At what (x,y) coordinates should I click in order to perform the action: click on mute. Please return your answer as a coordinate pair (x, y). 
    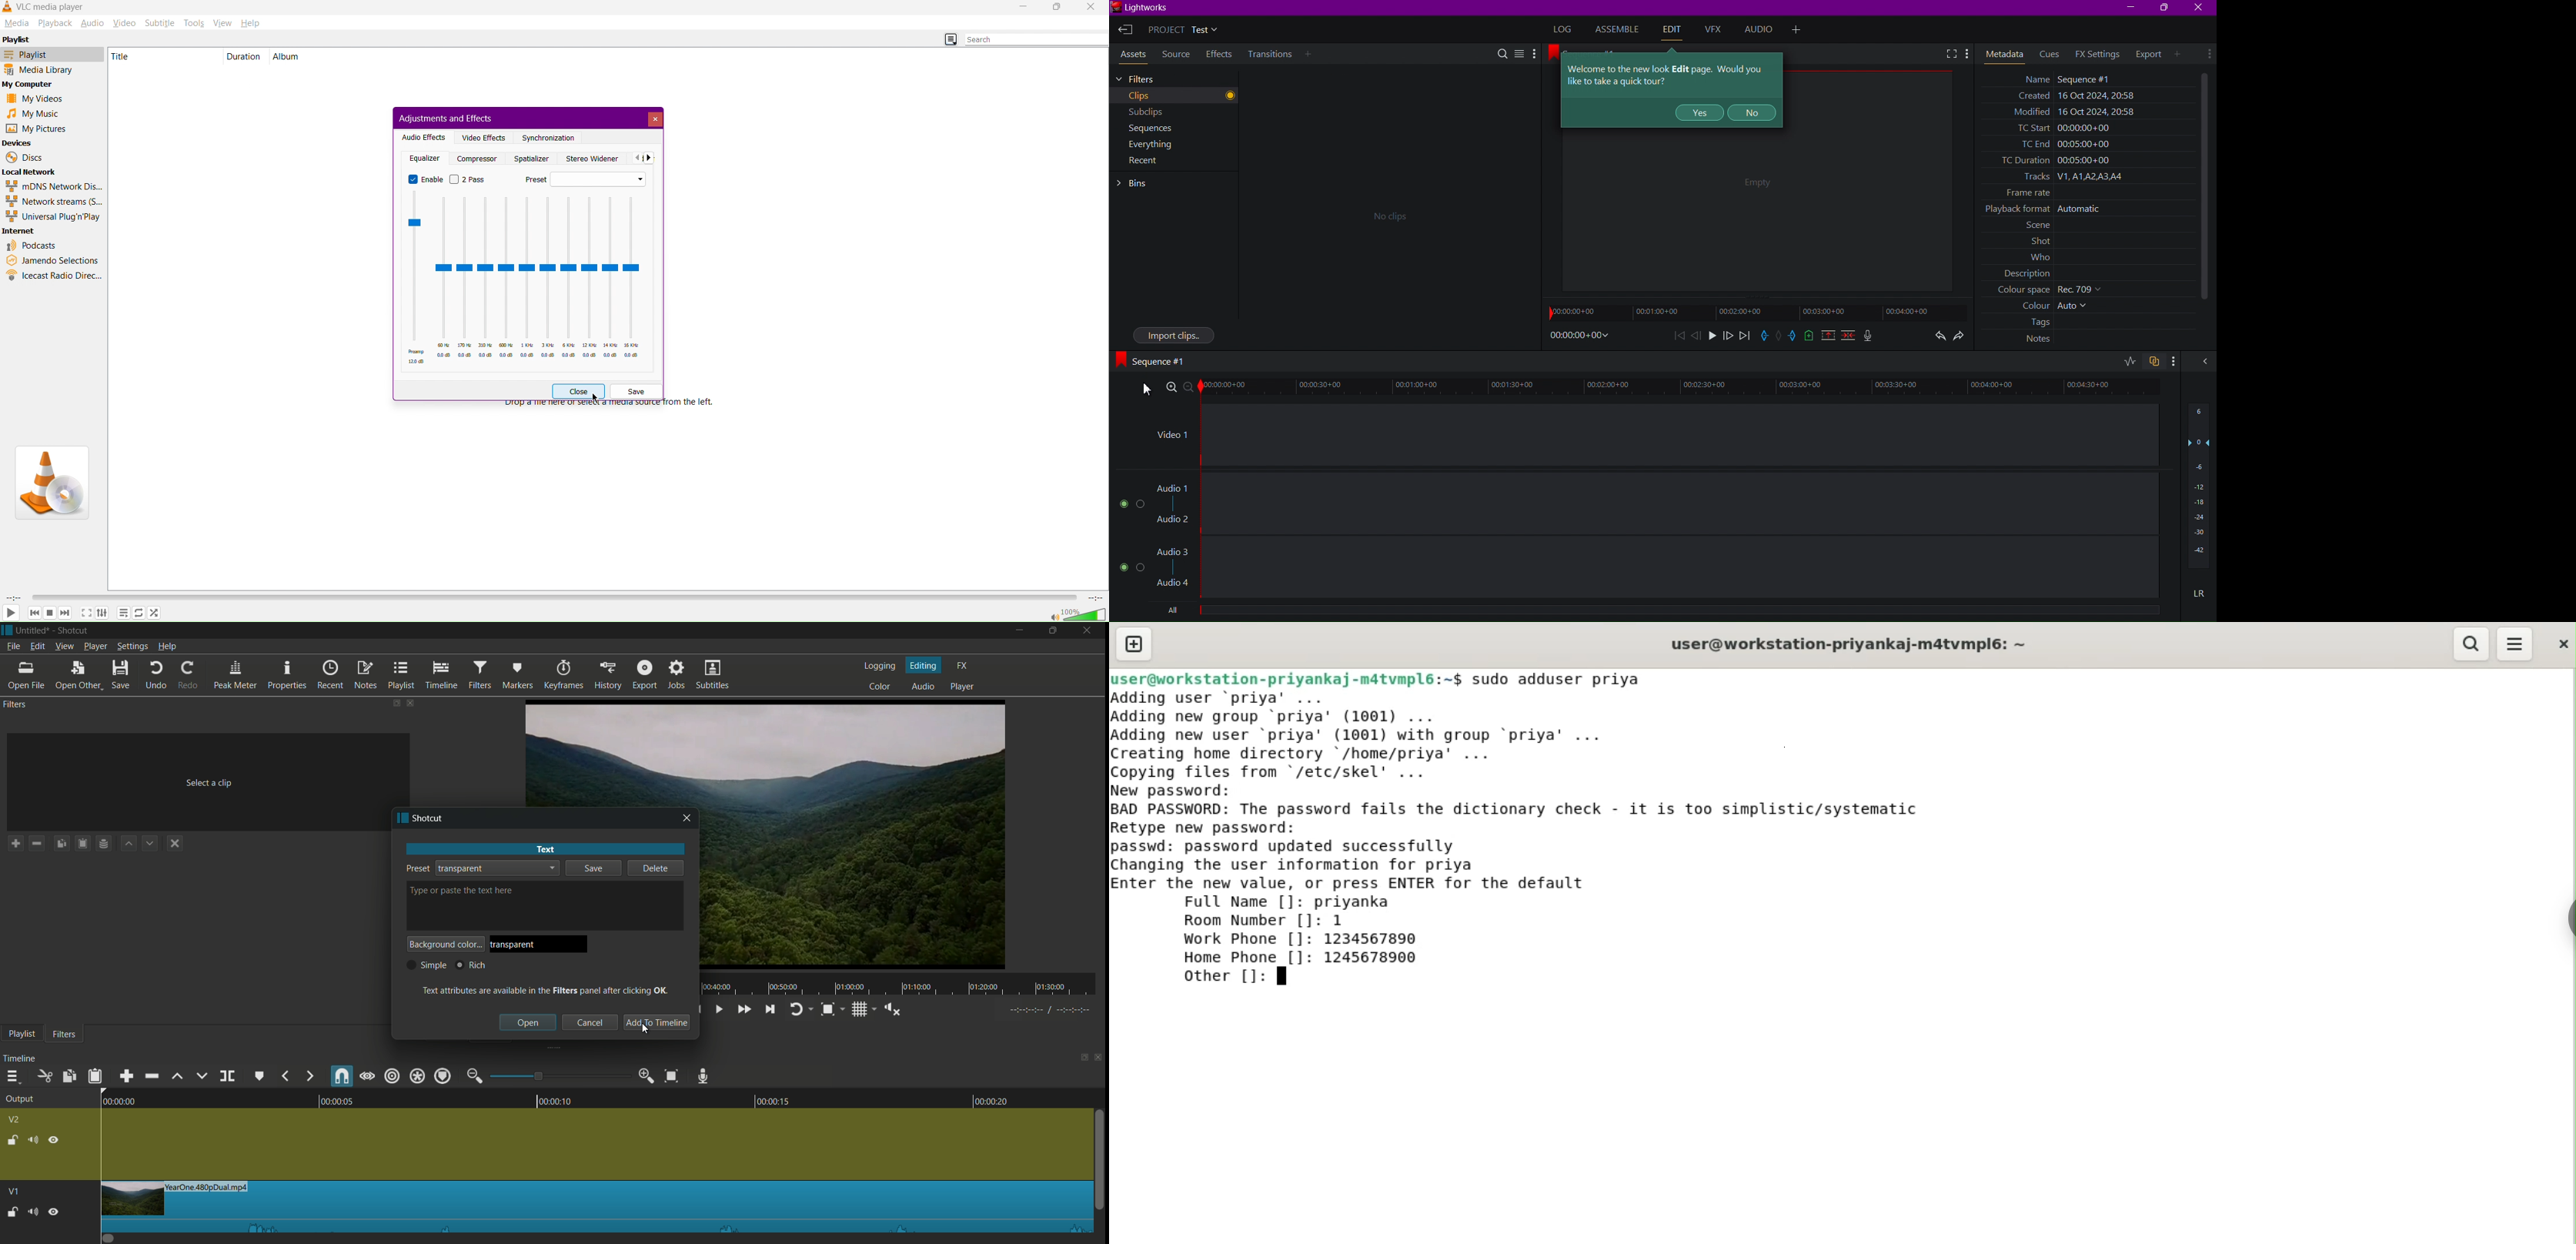
    Looking at the image, I should click on (32, 1139).